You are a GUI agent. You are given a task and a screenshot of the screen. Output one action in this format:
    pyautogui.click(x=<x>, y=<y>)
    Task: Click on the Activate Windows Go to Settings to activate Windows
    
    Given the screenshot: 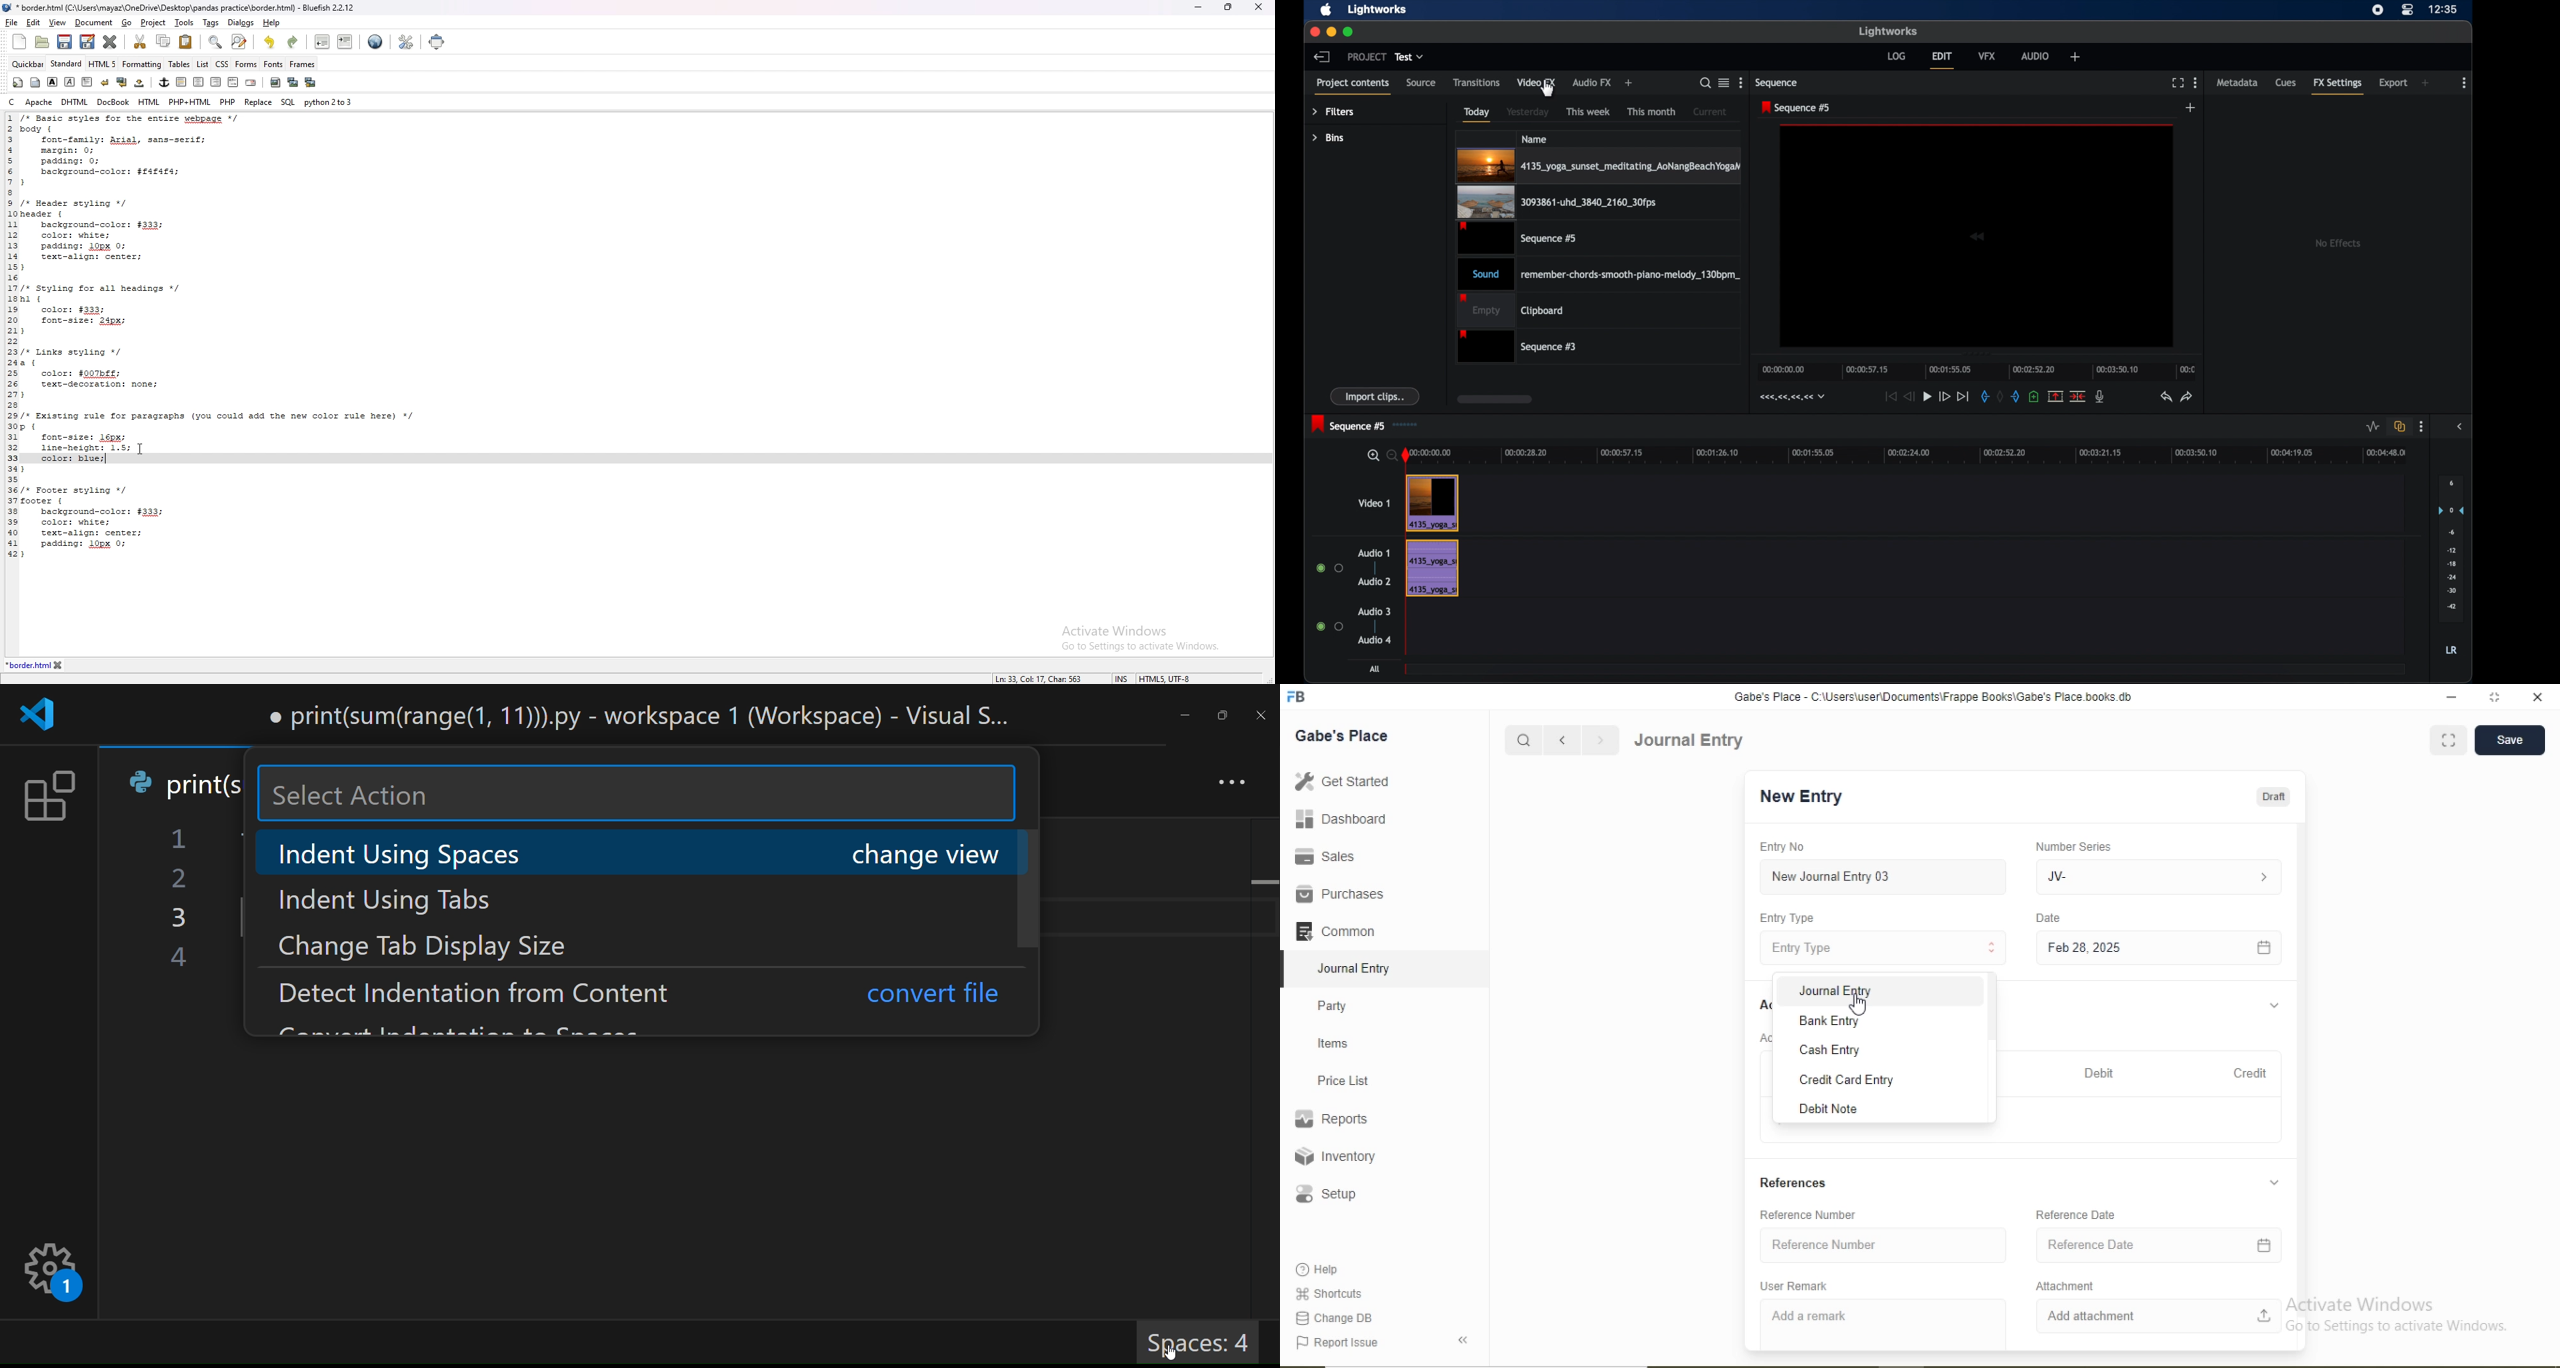 What is the action you would take?
    pyautogui.click(x=1138, y=641)
    